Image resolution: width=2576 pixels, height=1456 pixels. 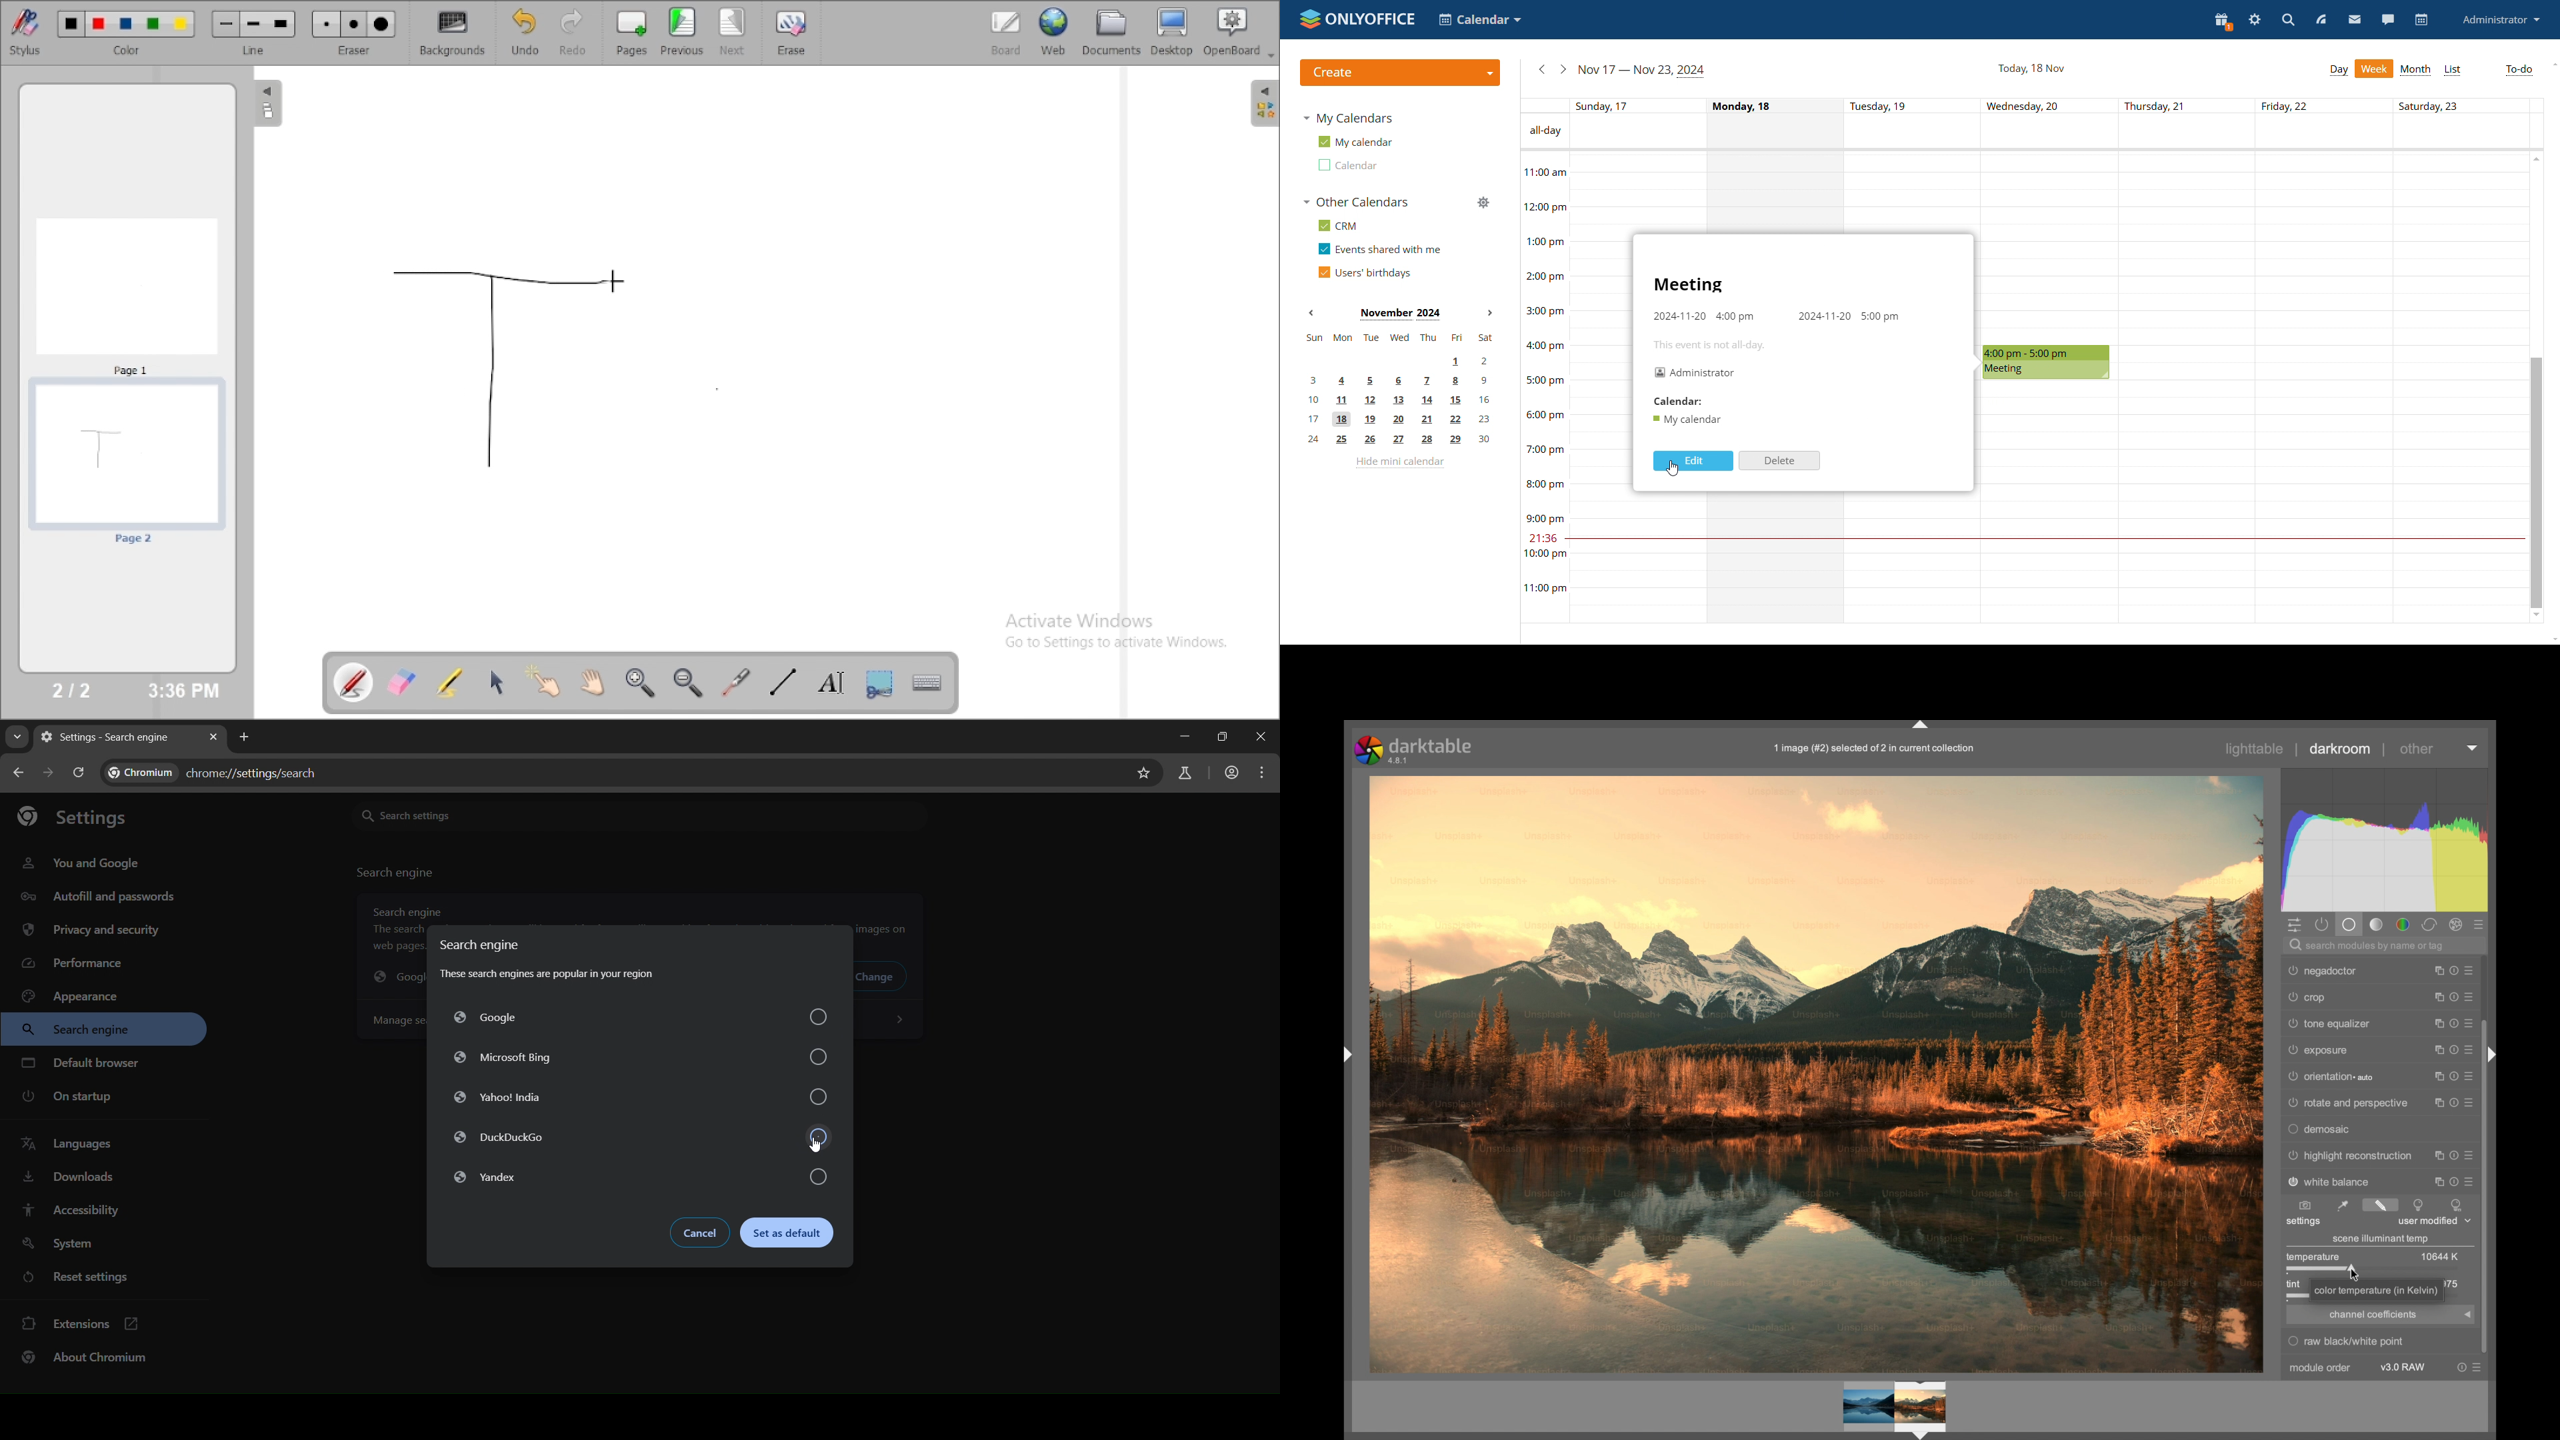 I want to click on instance, so click(x=2437, y=1073).